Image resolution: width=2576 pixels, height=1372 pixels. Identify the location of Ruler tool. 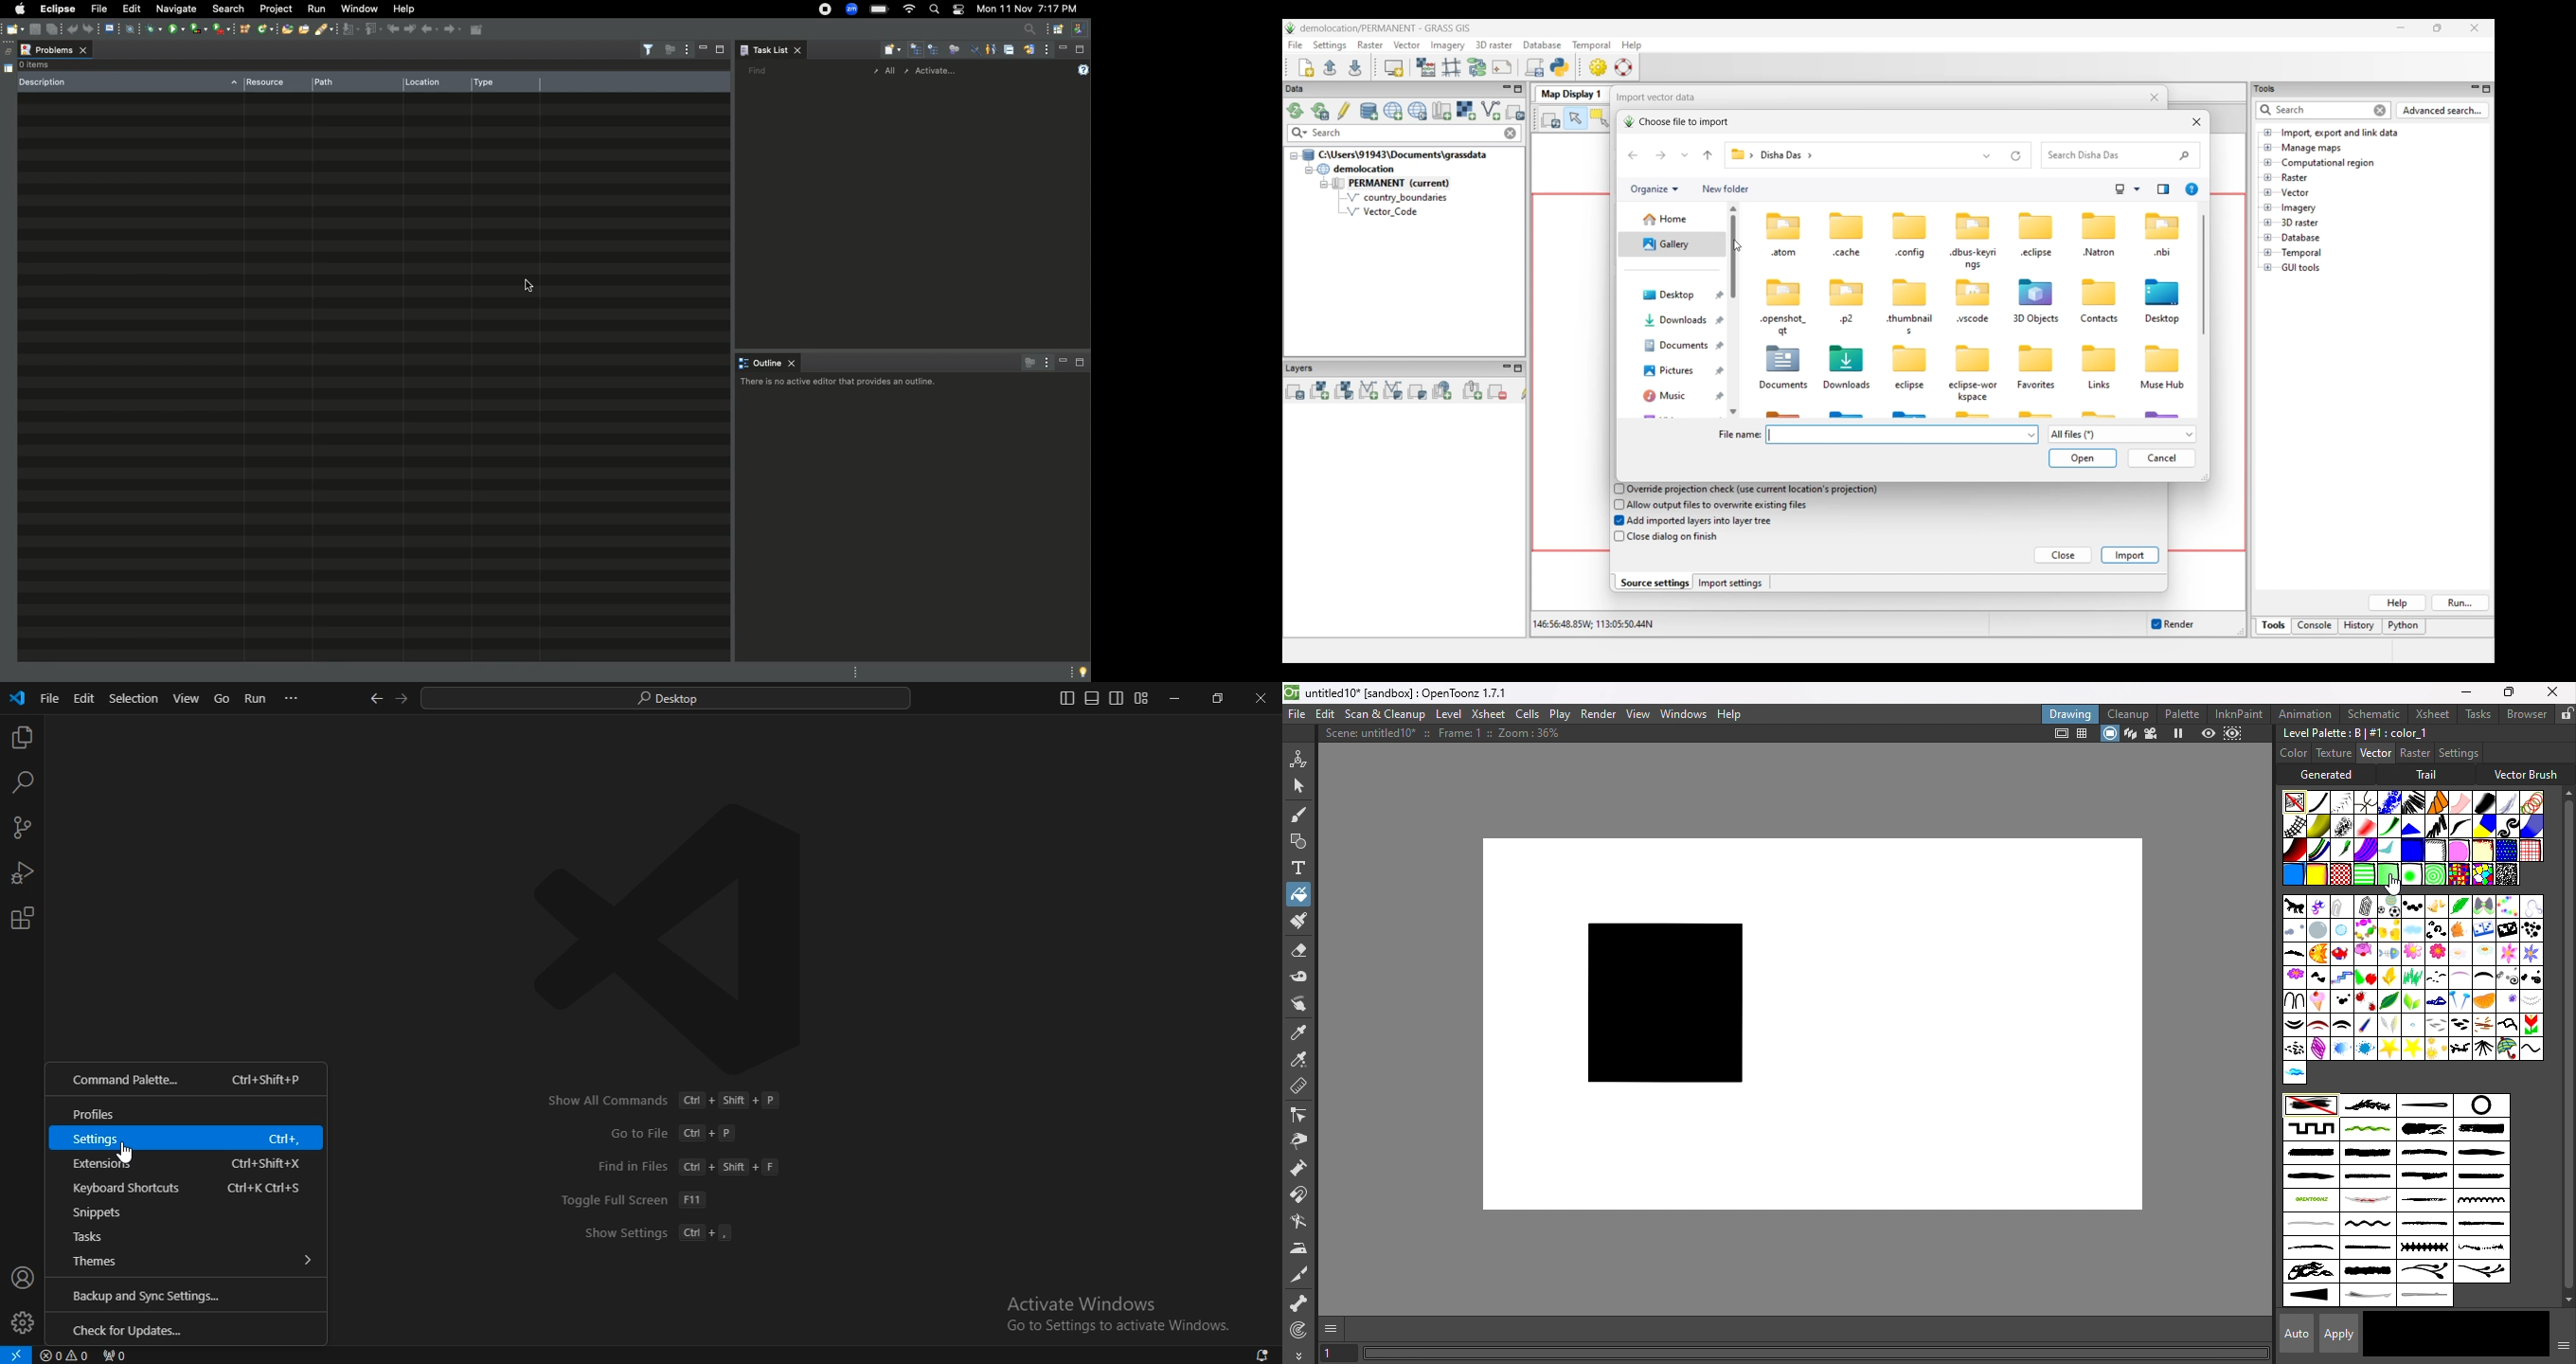
(1299, 1088).